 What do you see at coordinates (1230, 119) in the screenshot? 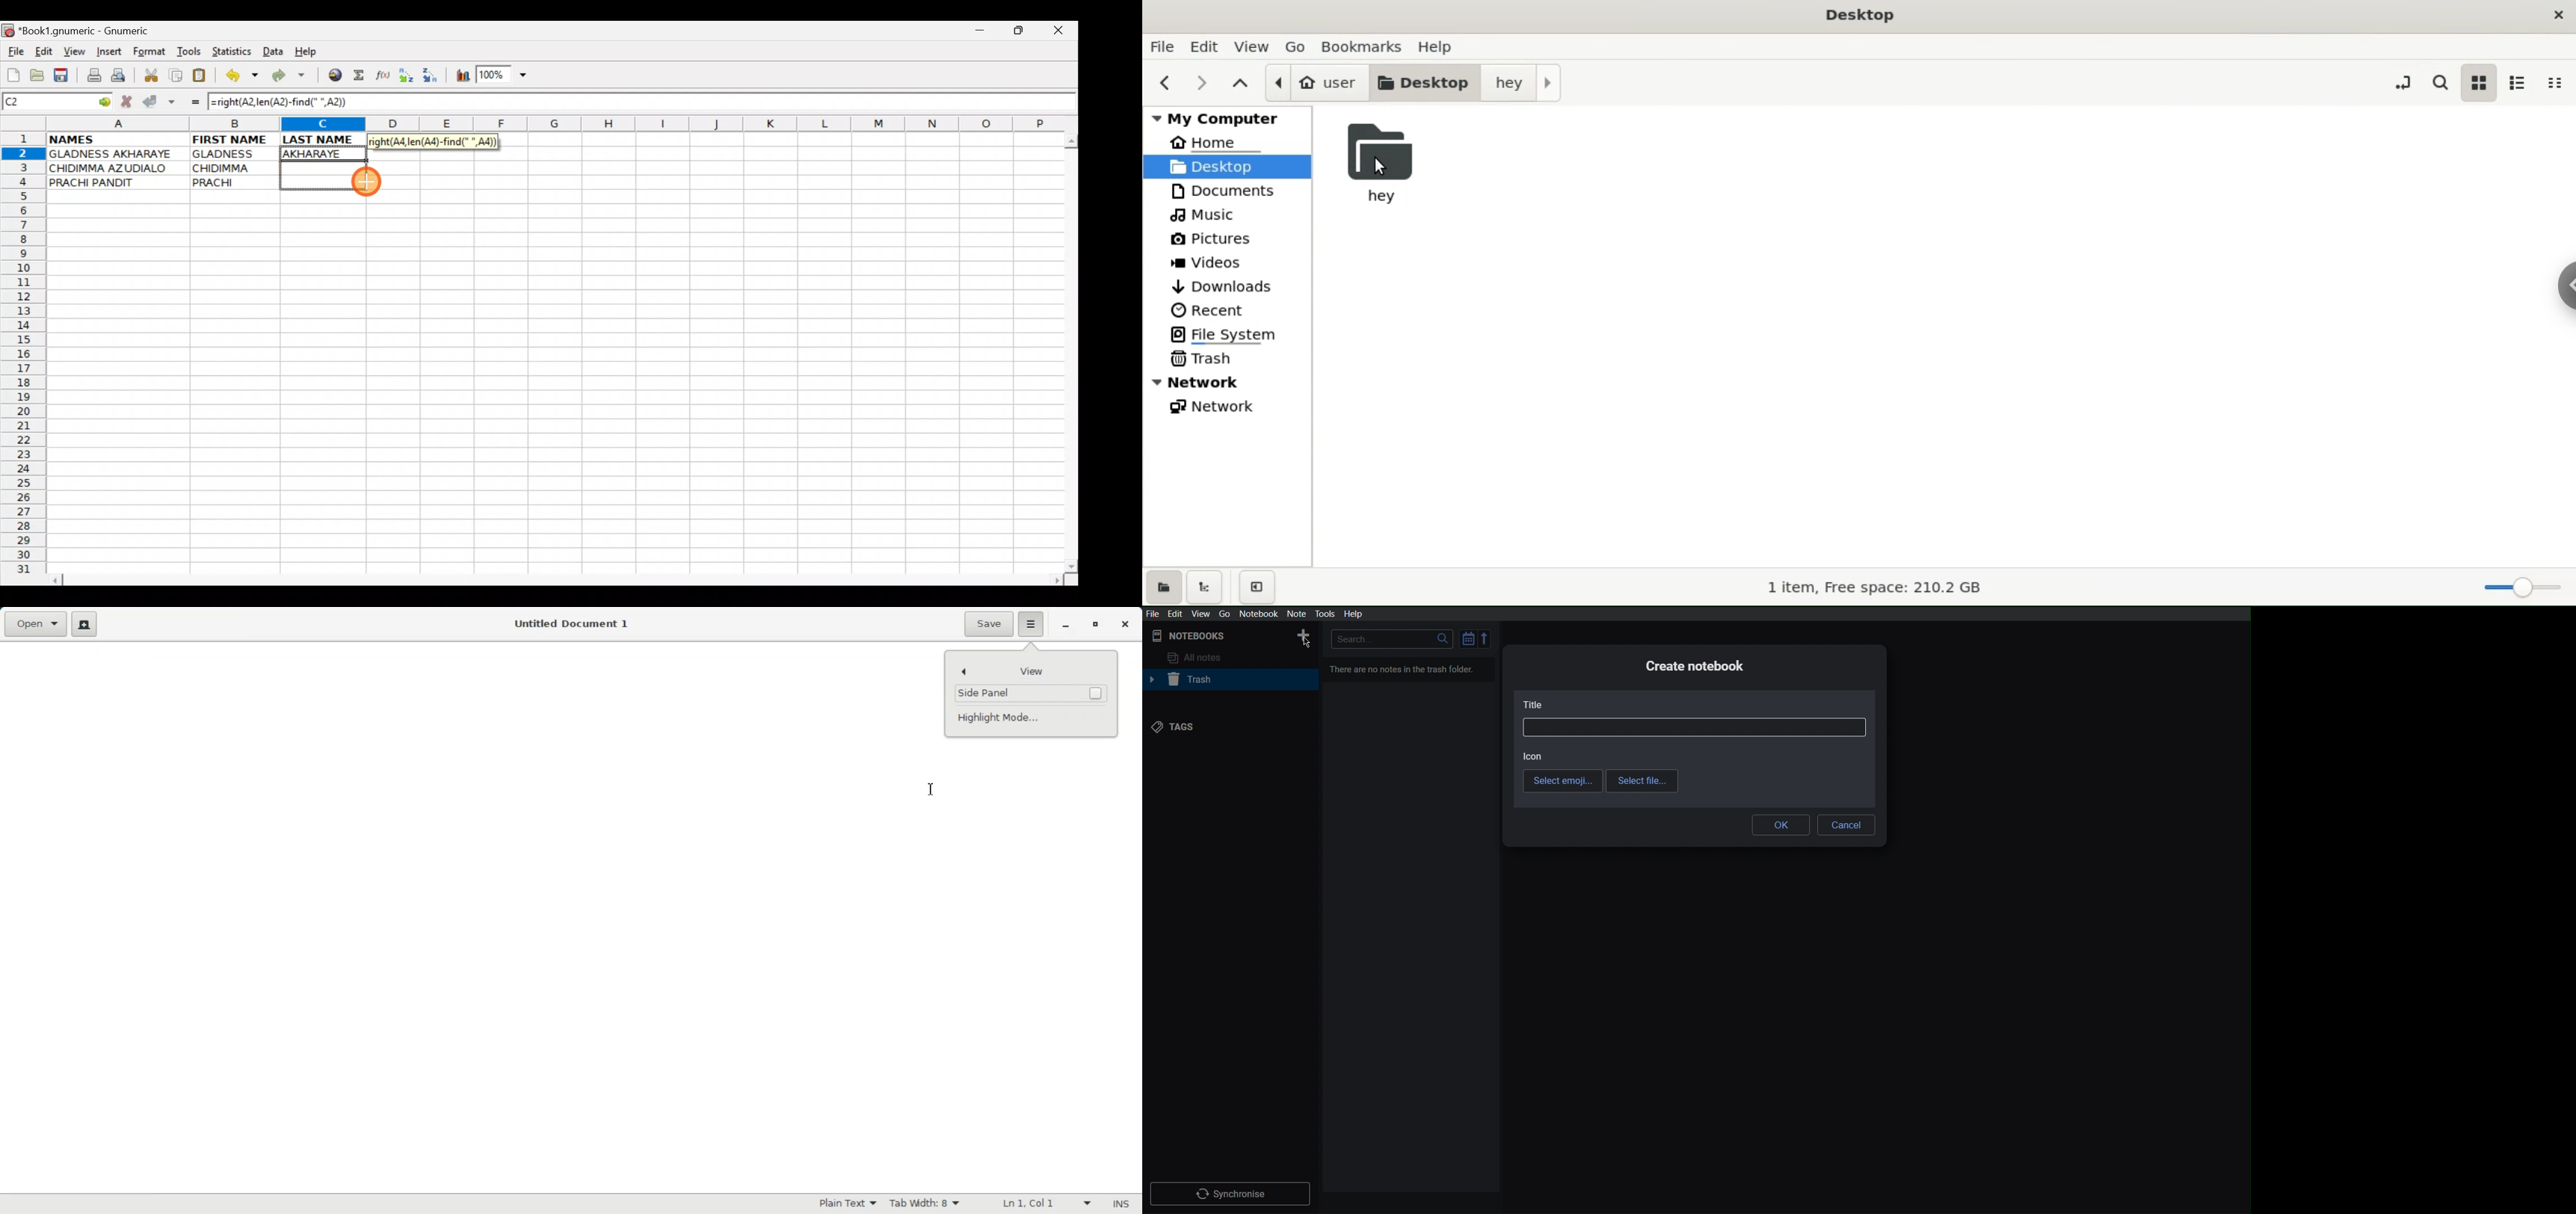
I see `my computer` at bounding box center [1230, 119].